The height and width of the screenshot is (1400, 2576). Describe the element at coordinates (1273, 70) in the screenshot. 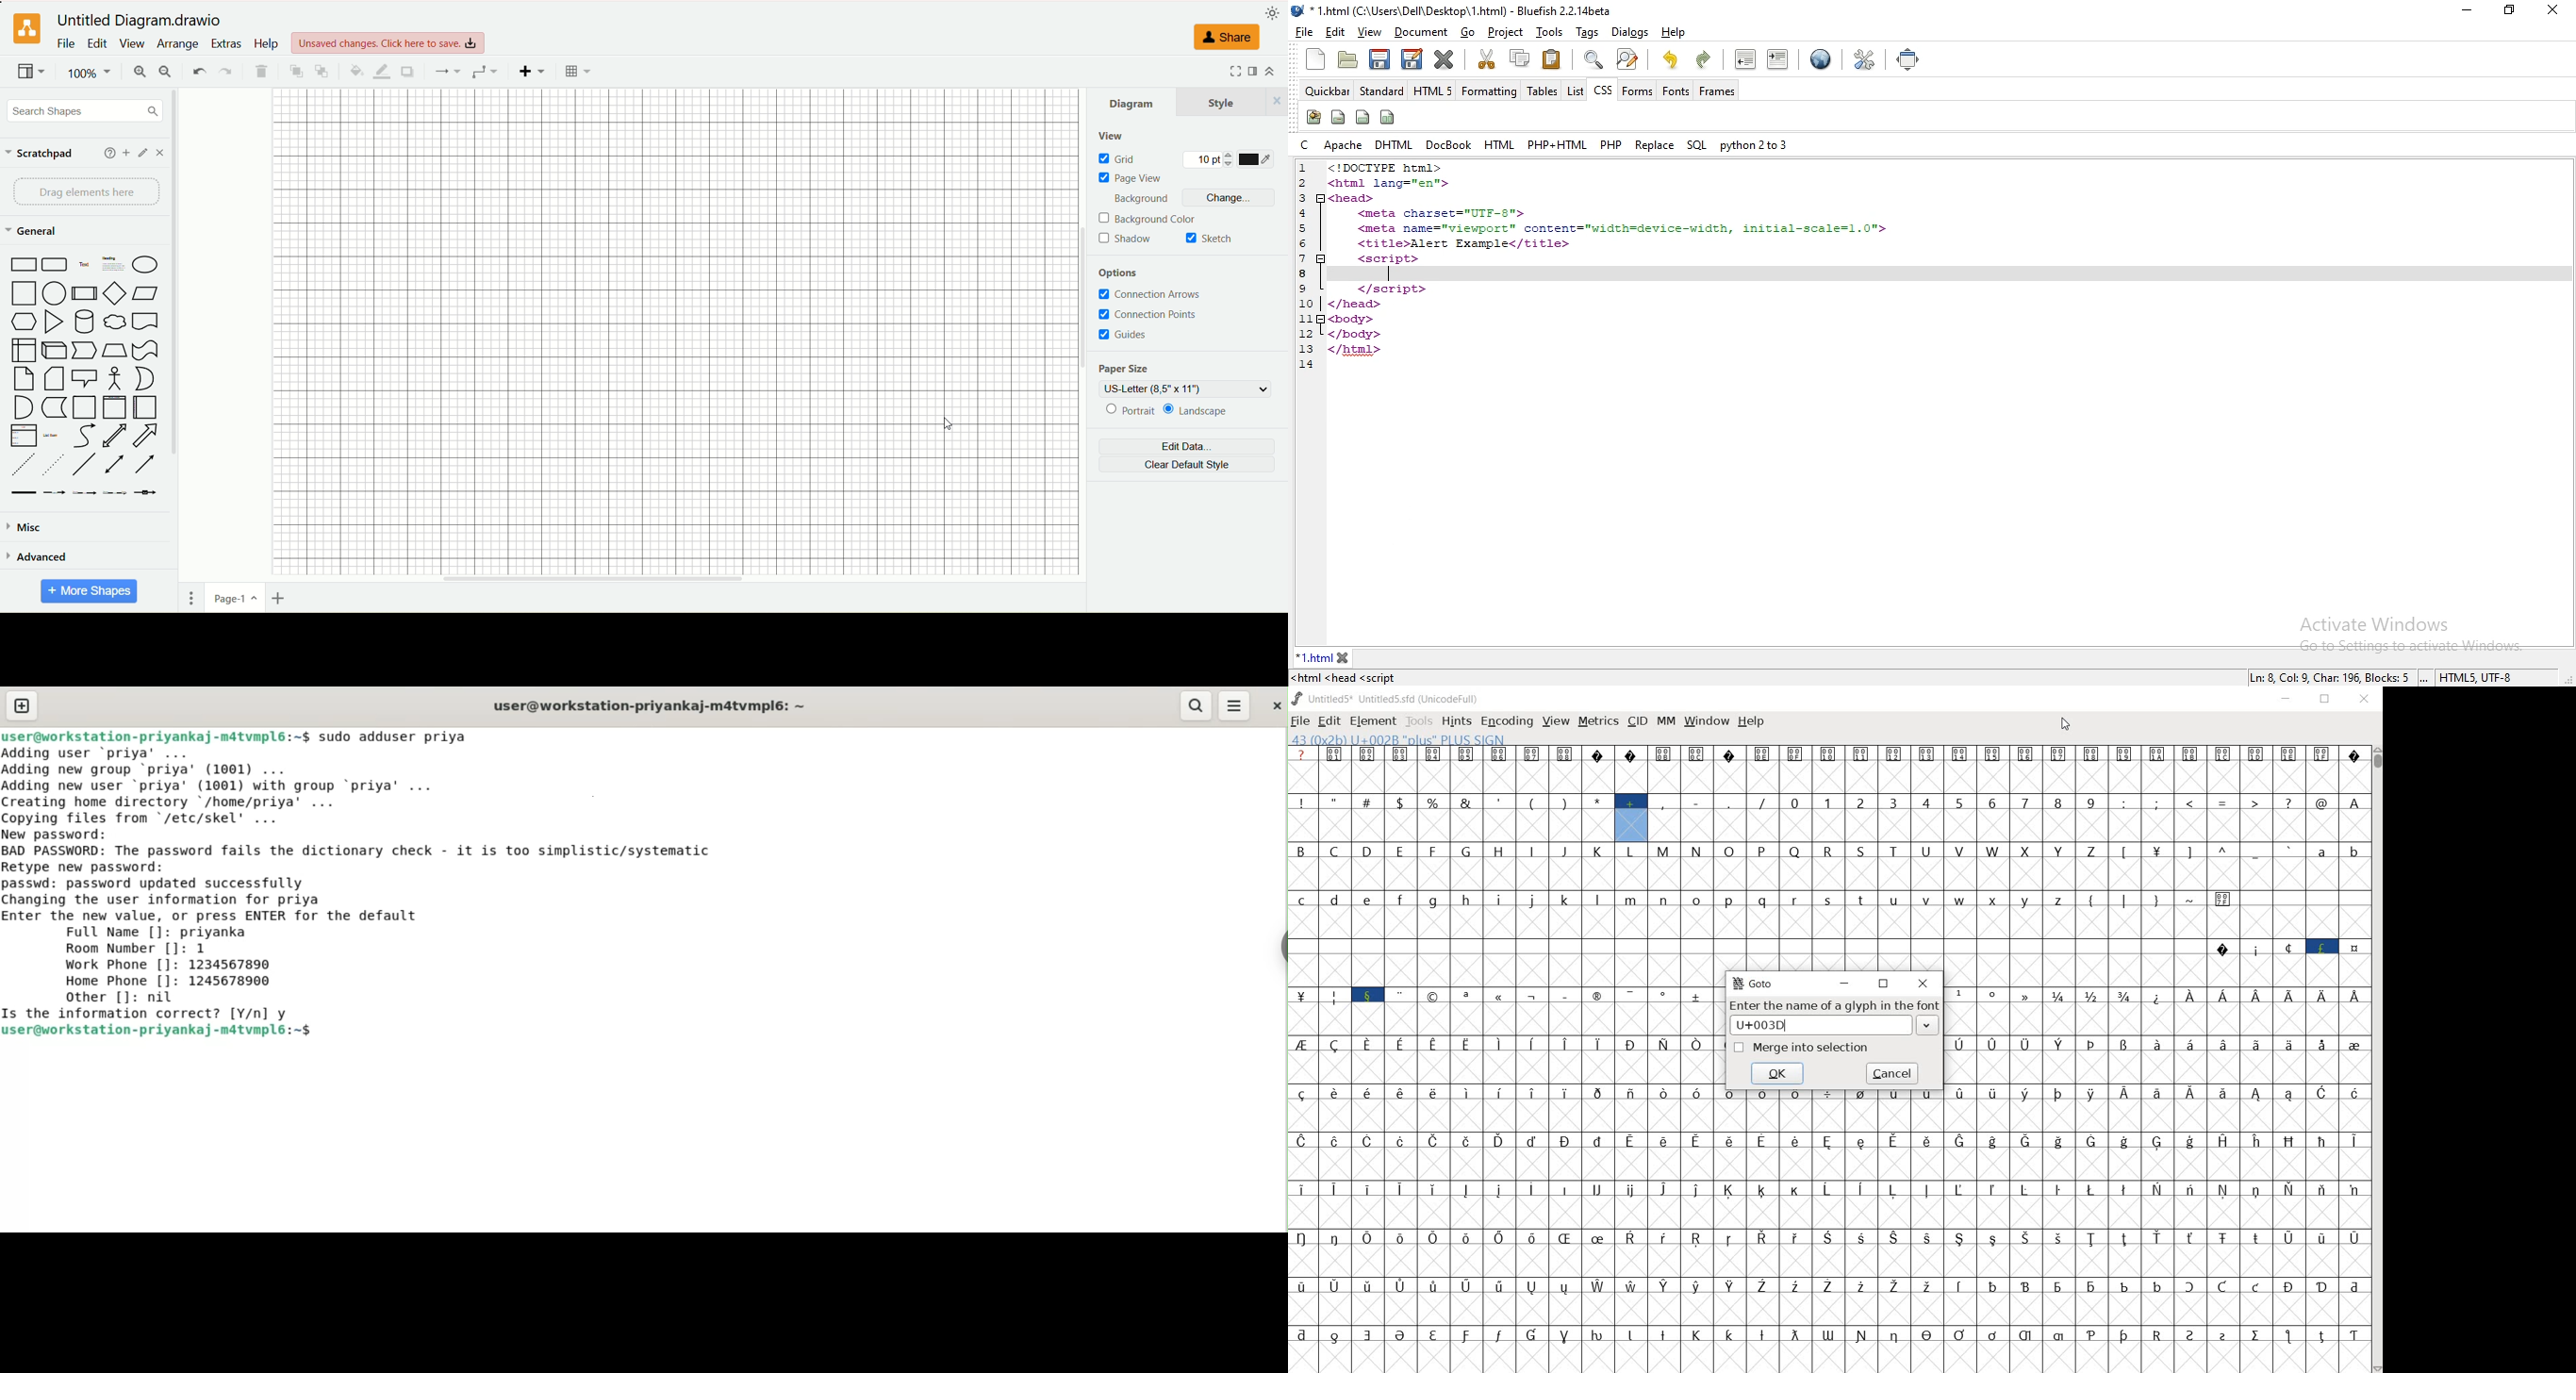

I see `collapse/expand` at that location.